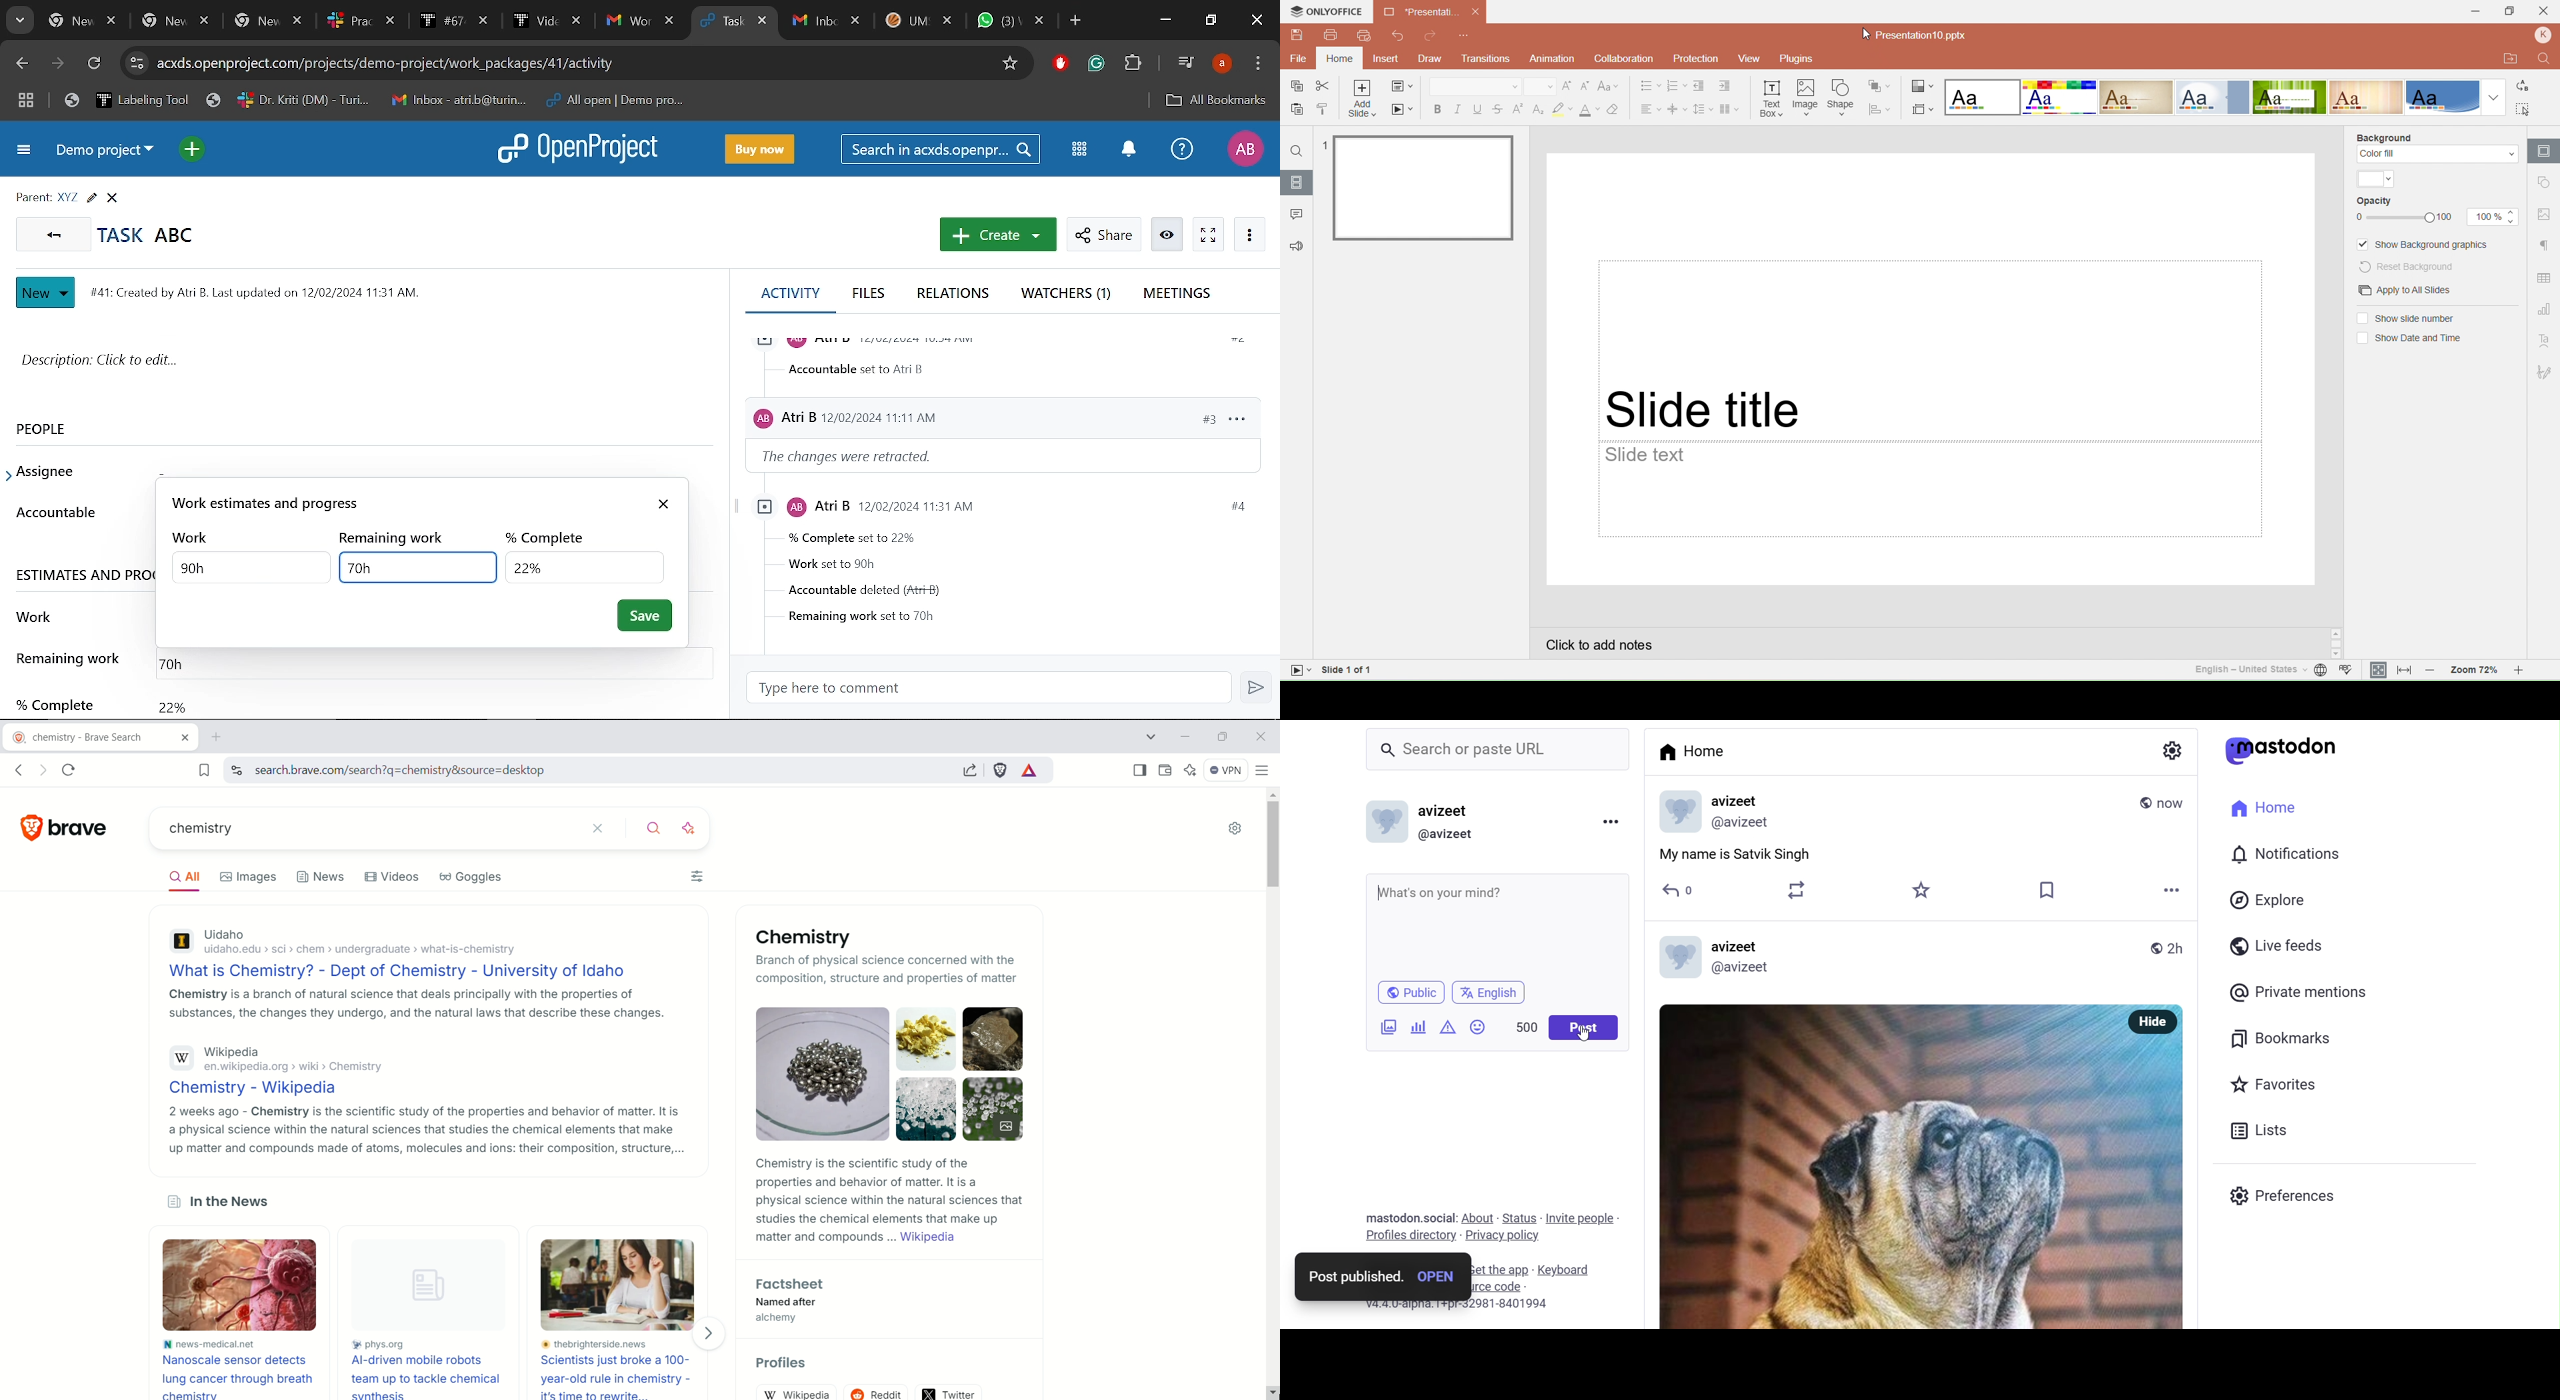  Describe the element at coordinates (1537, 86) in the screenshot. I see `Font size` at that location.